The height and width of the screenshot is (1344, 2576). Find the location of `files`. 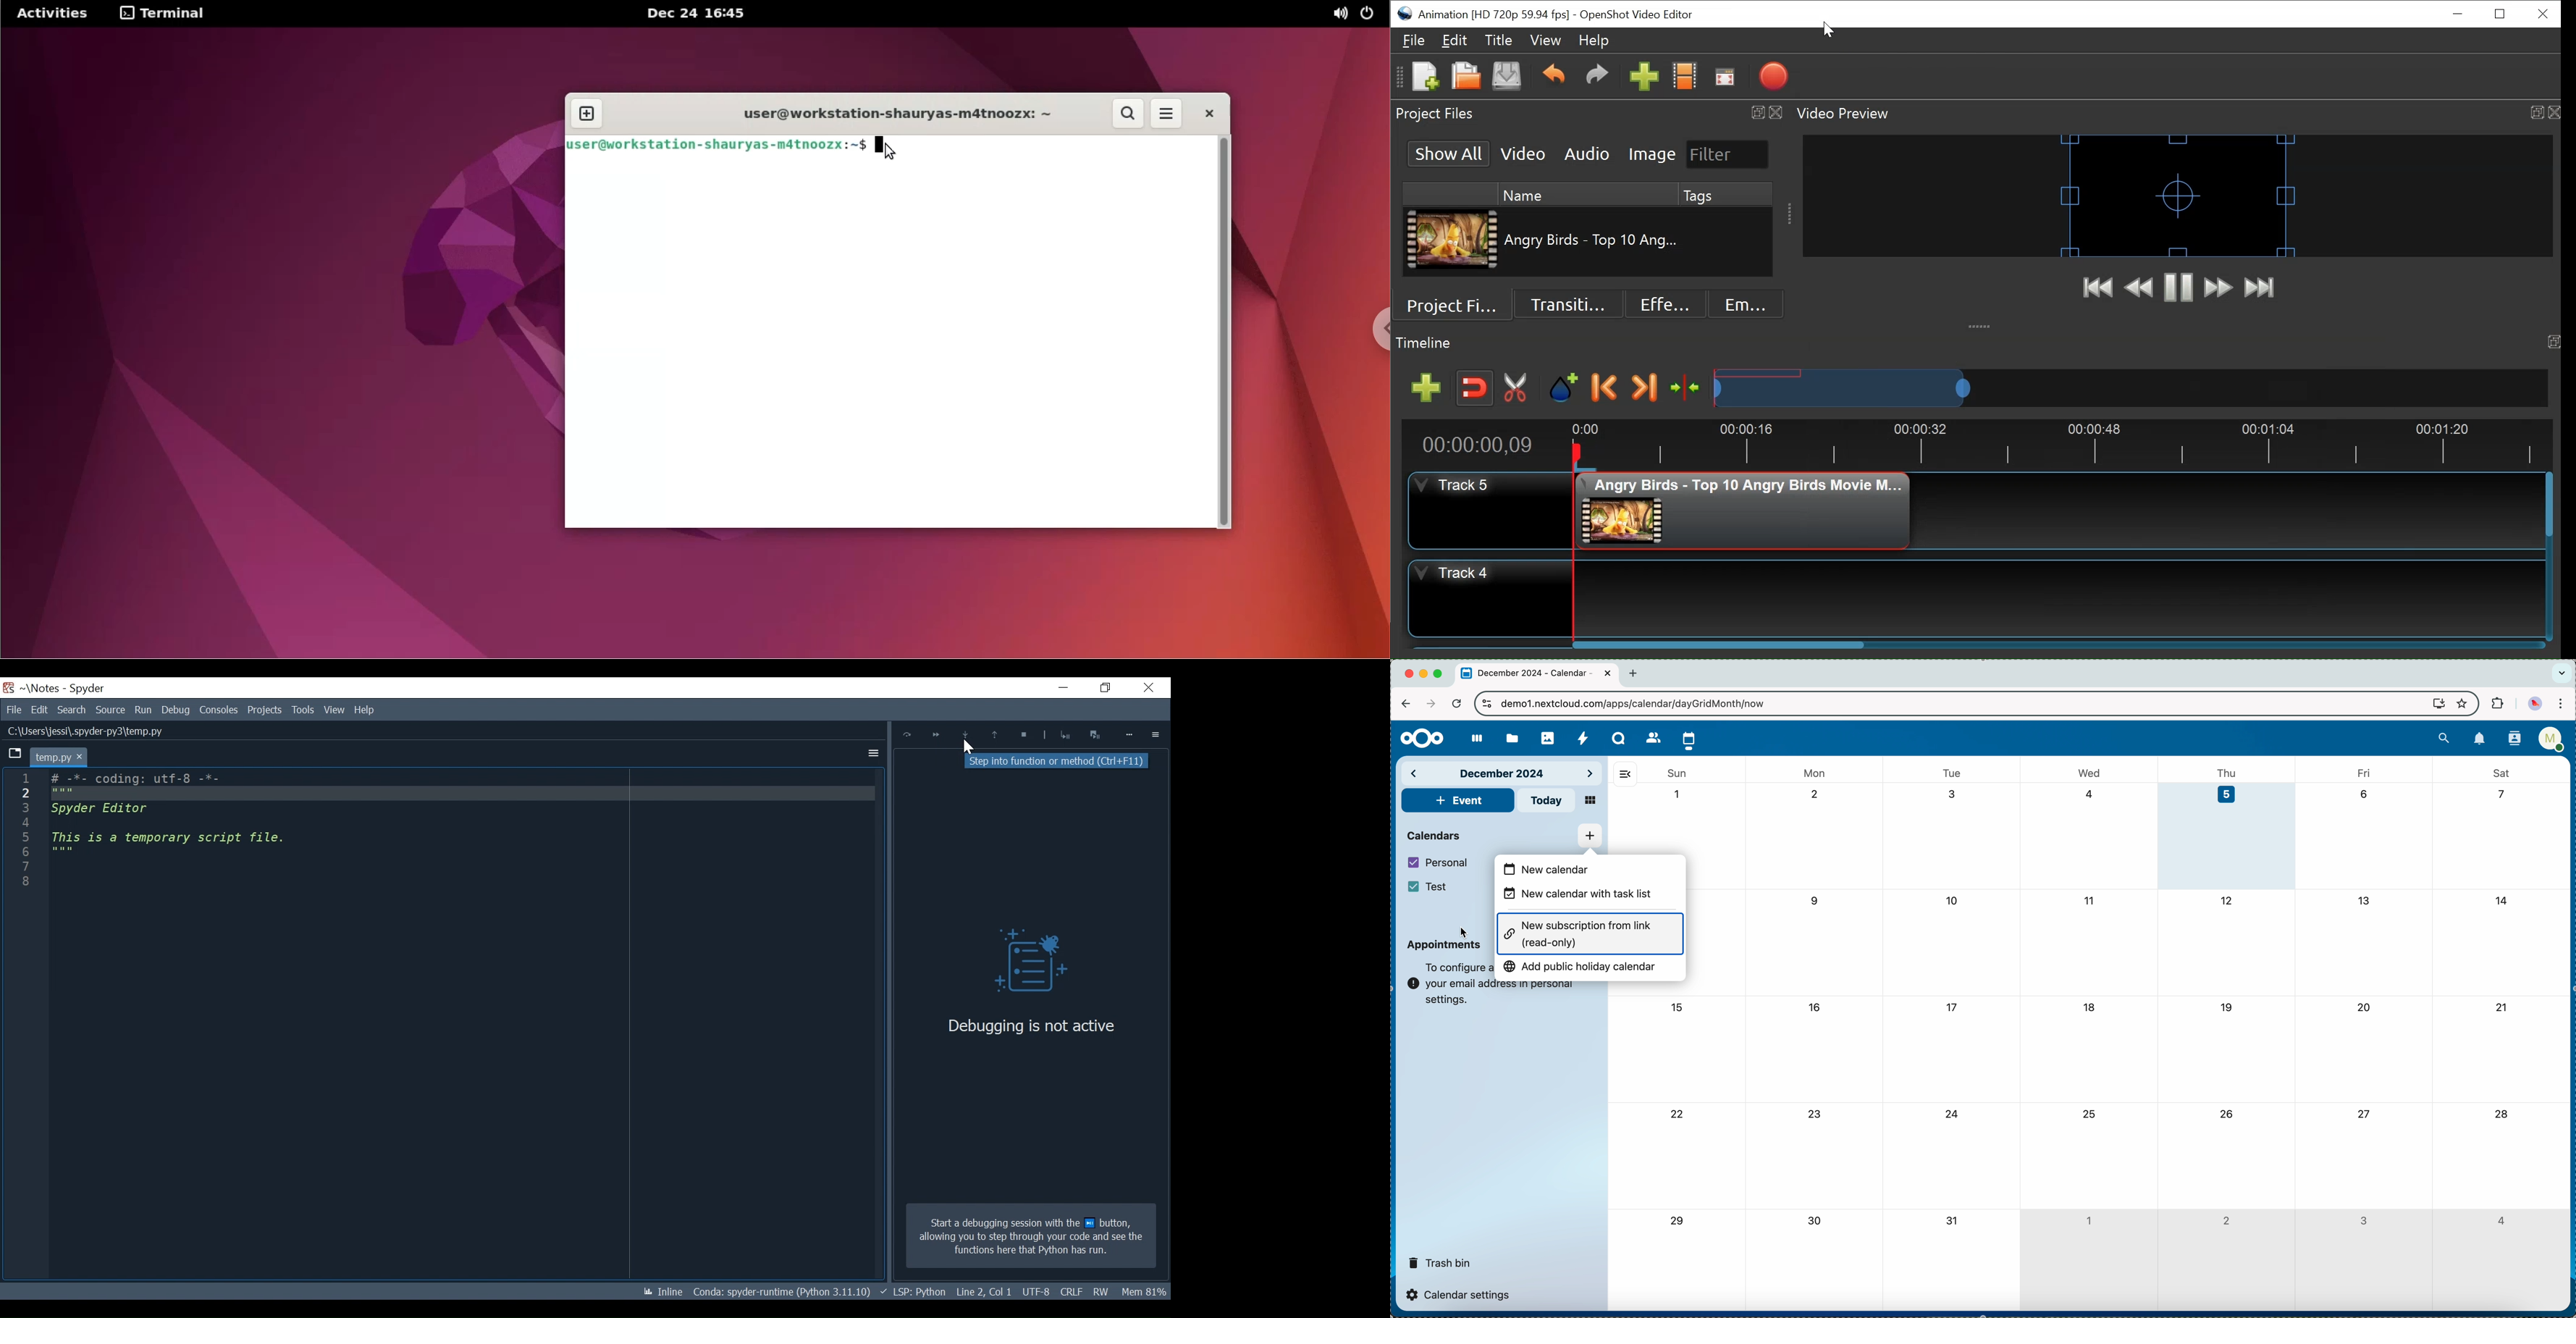

files is located at coordinates (1511, 737).